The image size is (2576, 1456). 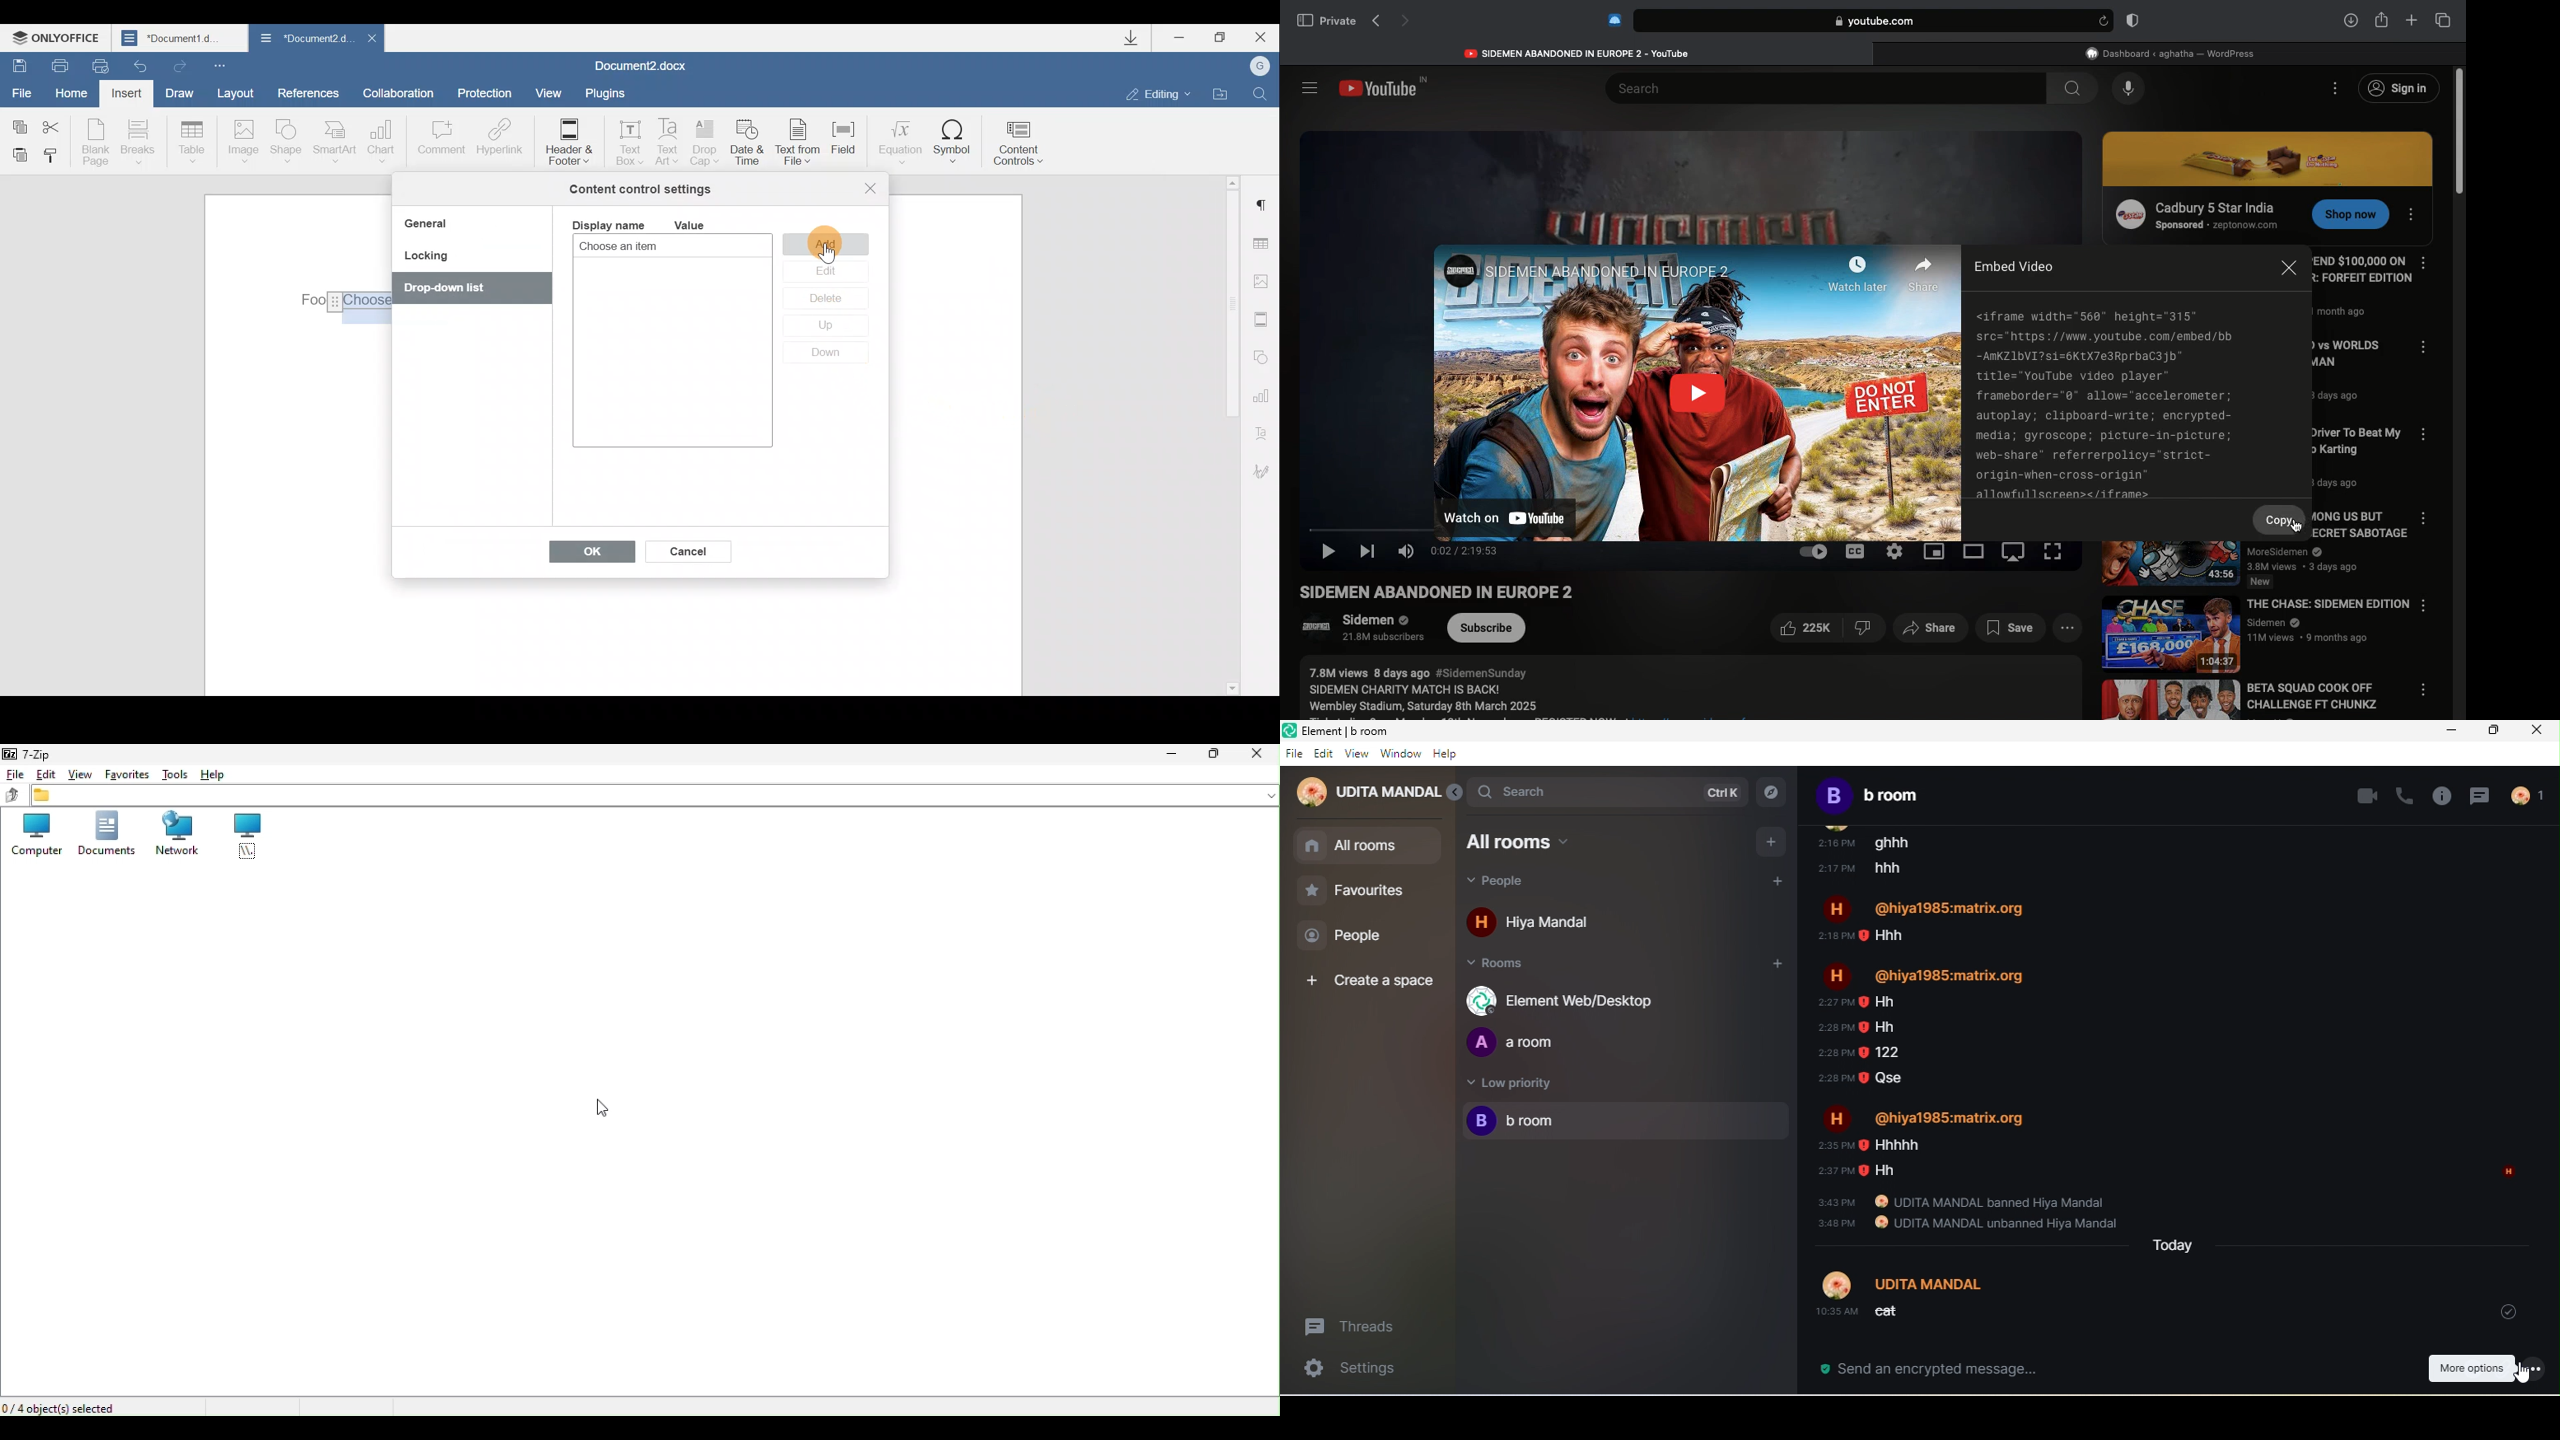 What do you see at coordinates (2498, 731) in the screenshot?
I see `maximize` at bounding box center [2498, 731].